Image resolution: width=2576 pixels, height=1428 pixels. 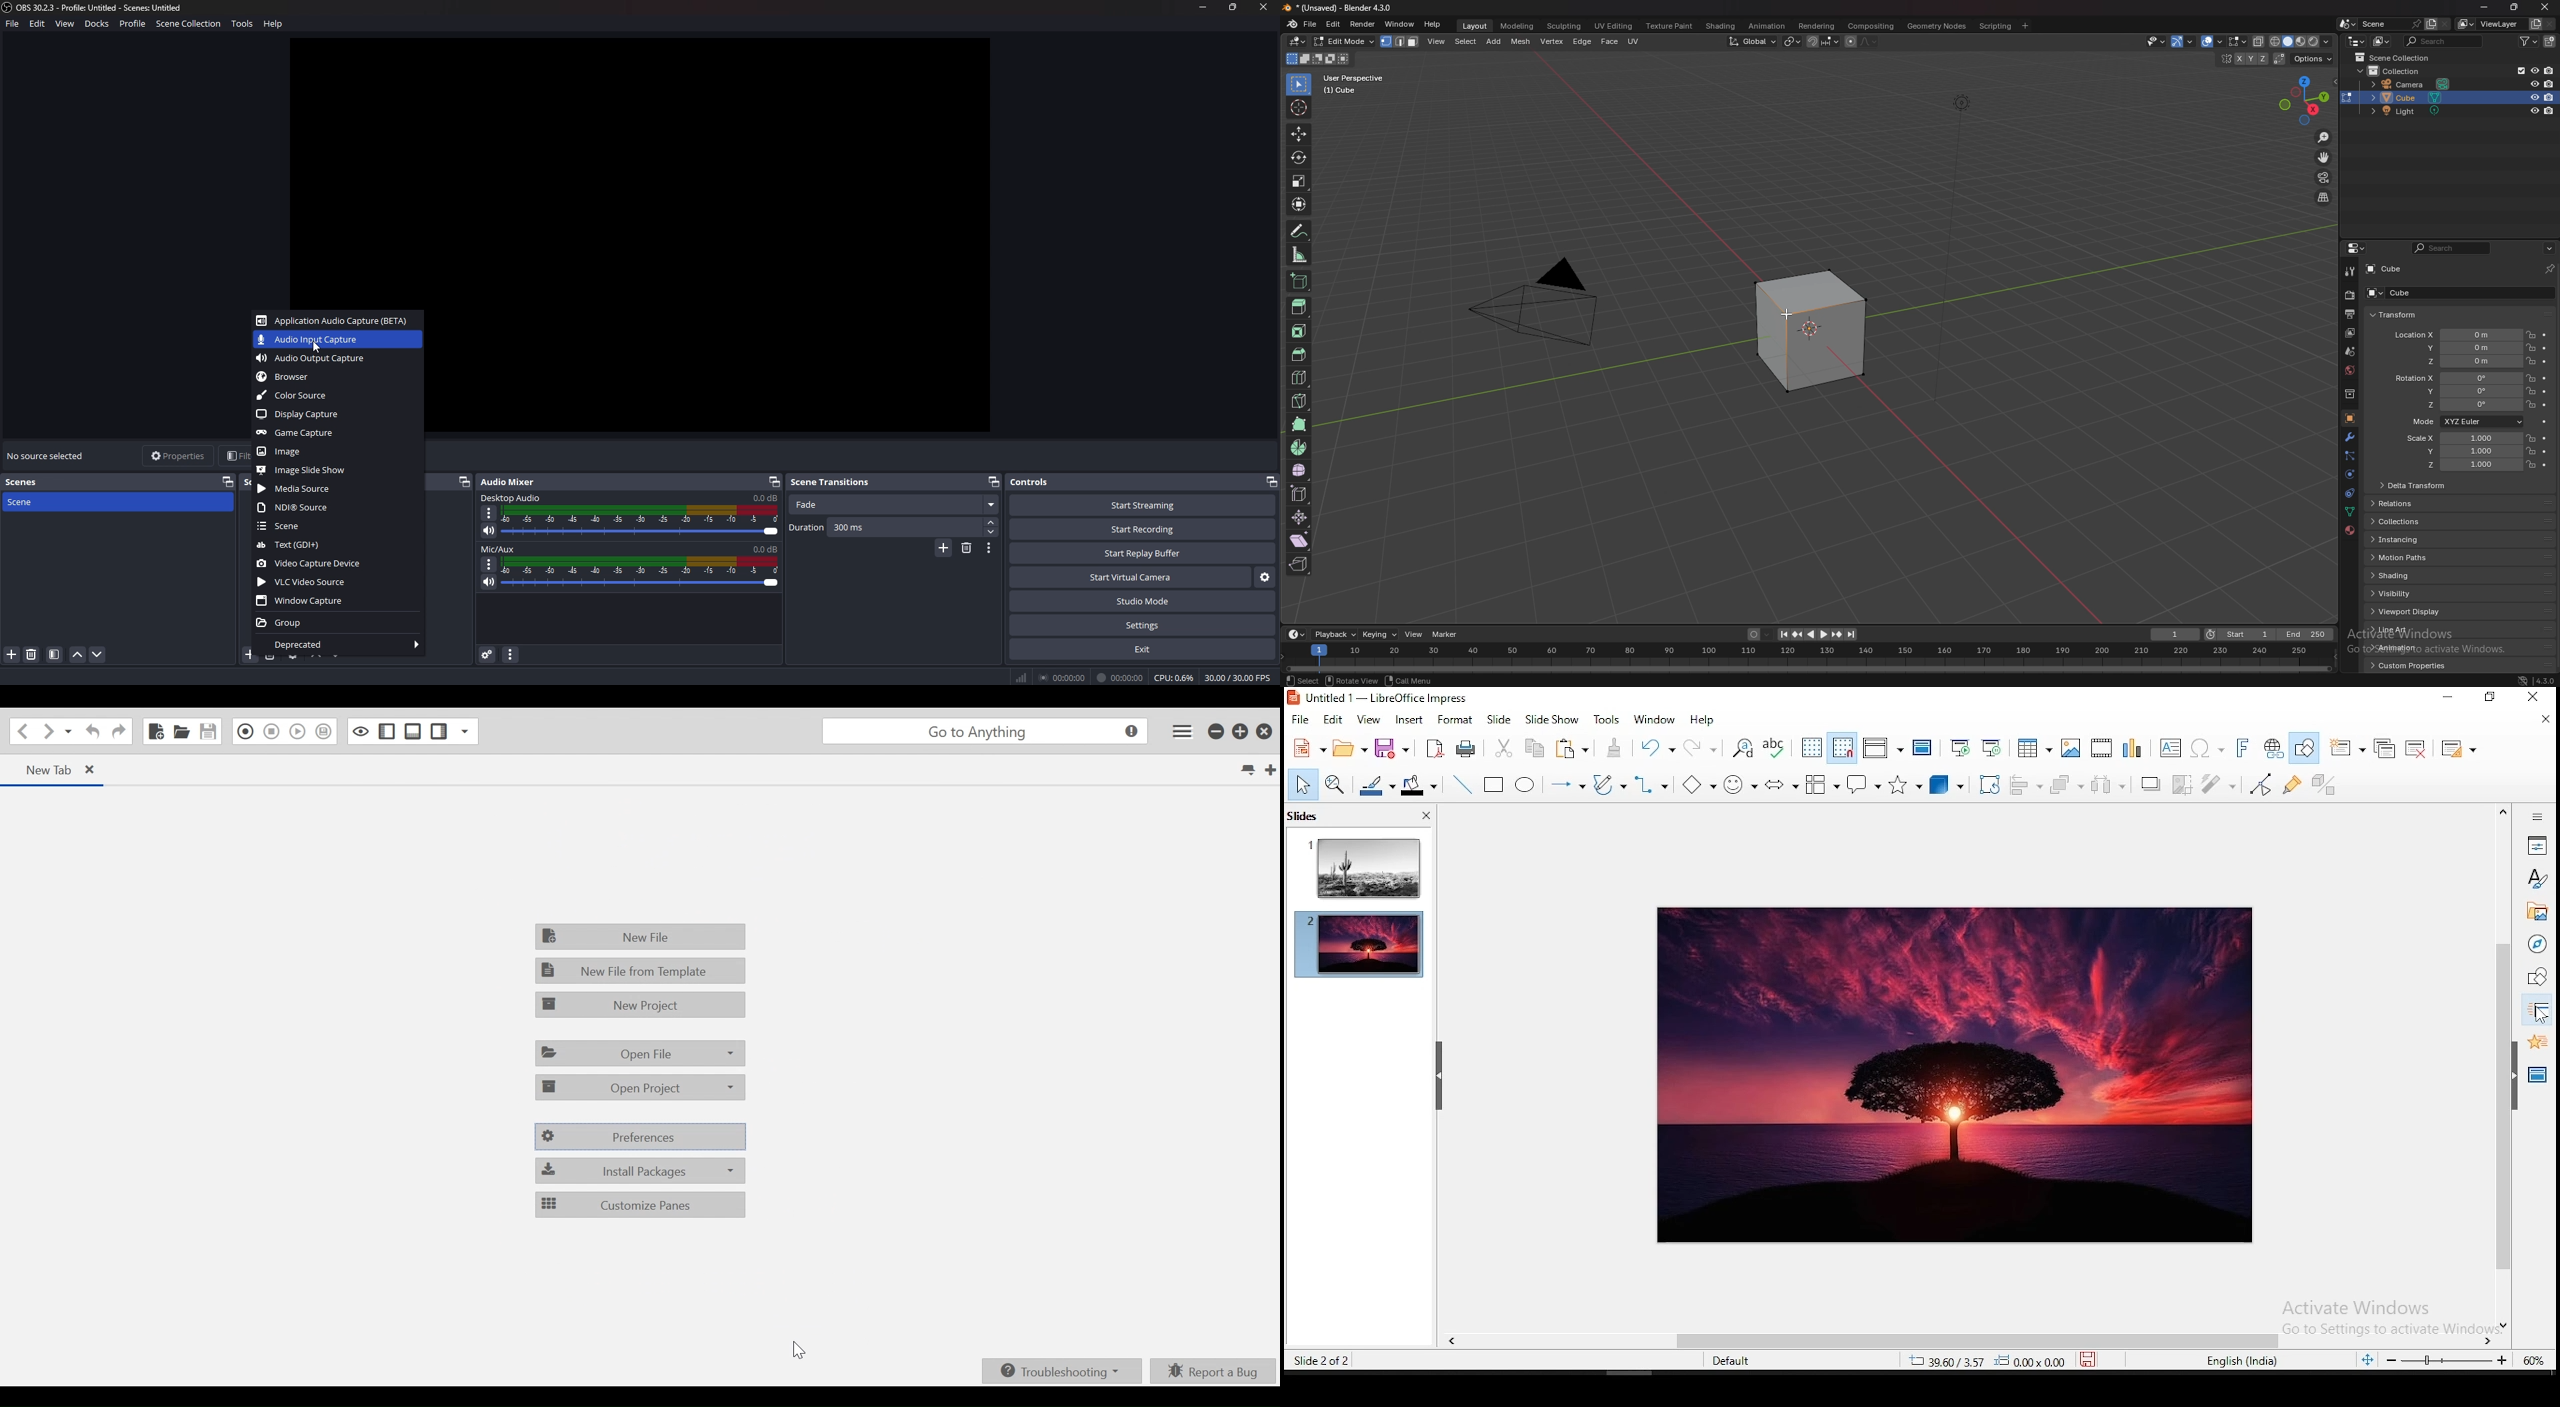 What do you see at coordinates (337, 471) in the screenshot?
I see `image slideshow` at bounding box center [337, 471].